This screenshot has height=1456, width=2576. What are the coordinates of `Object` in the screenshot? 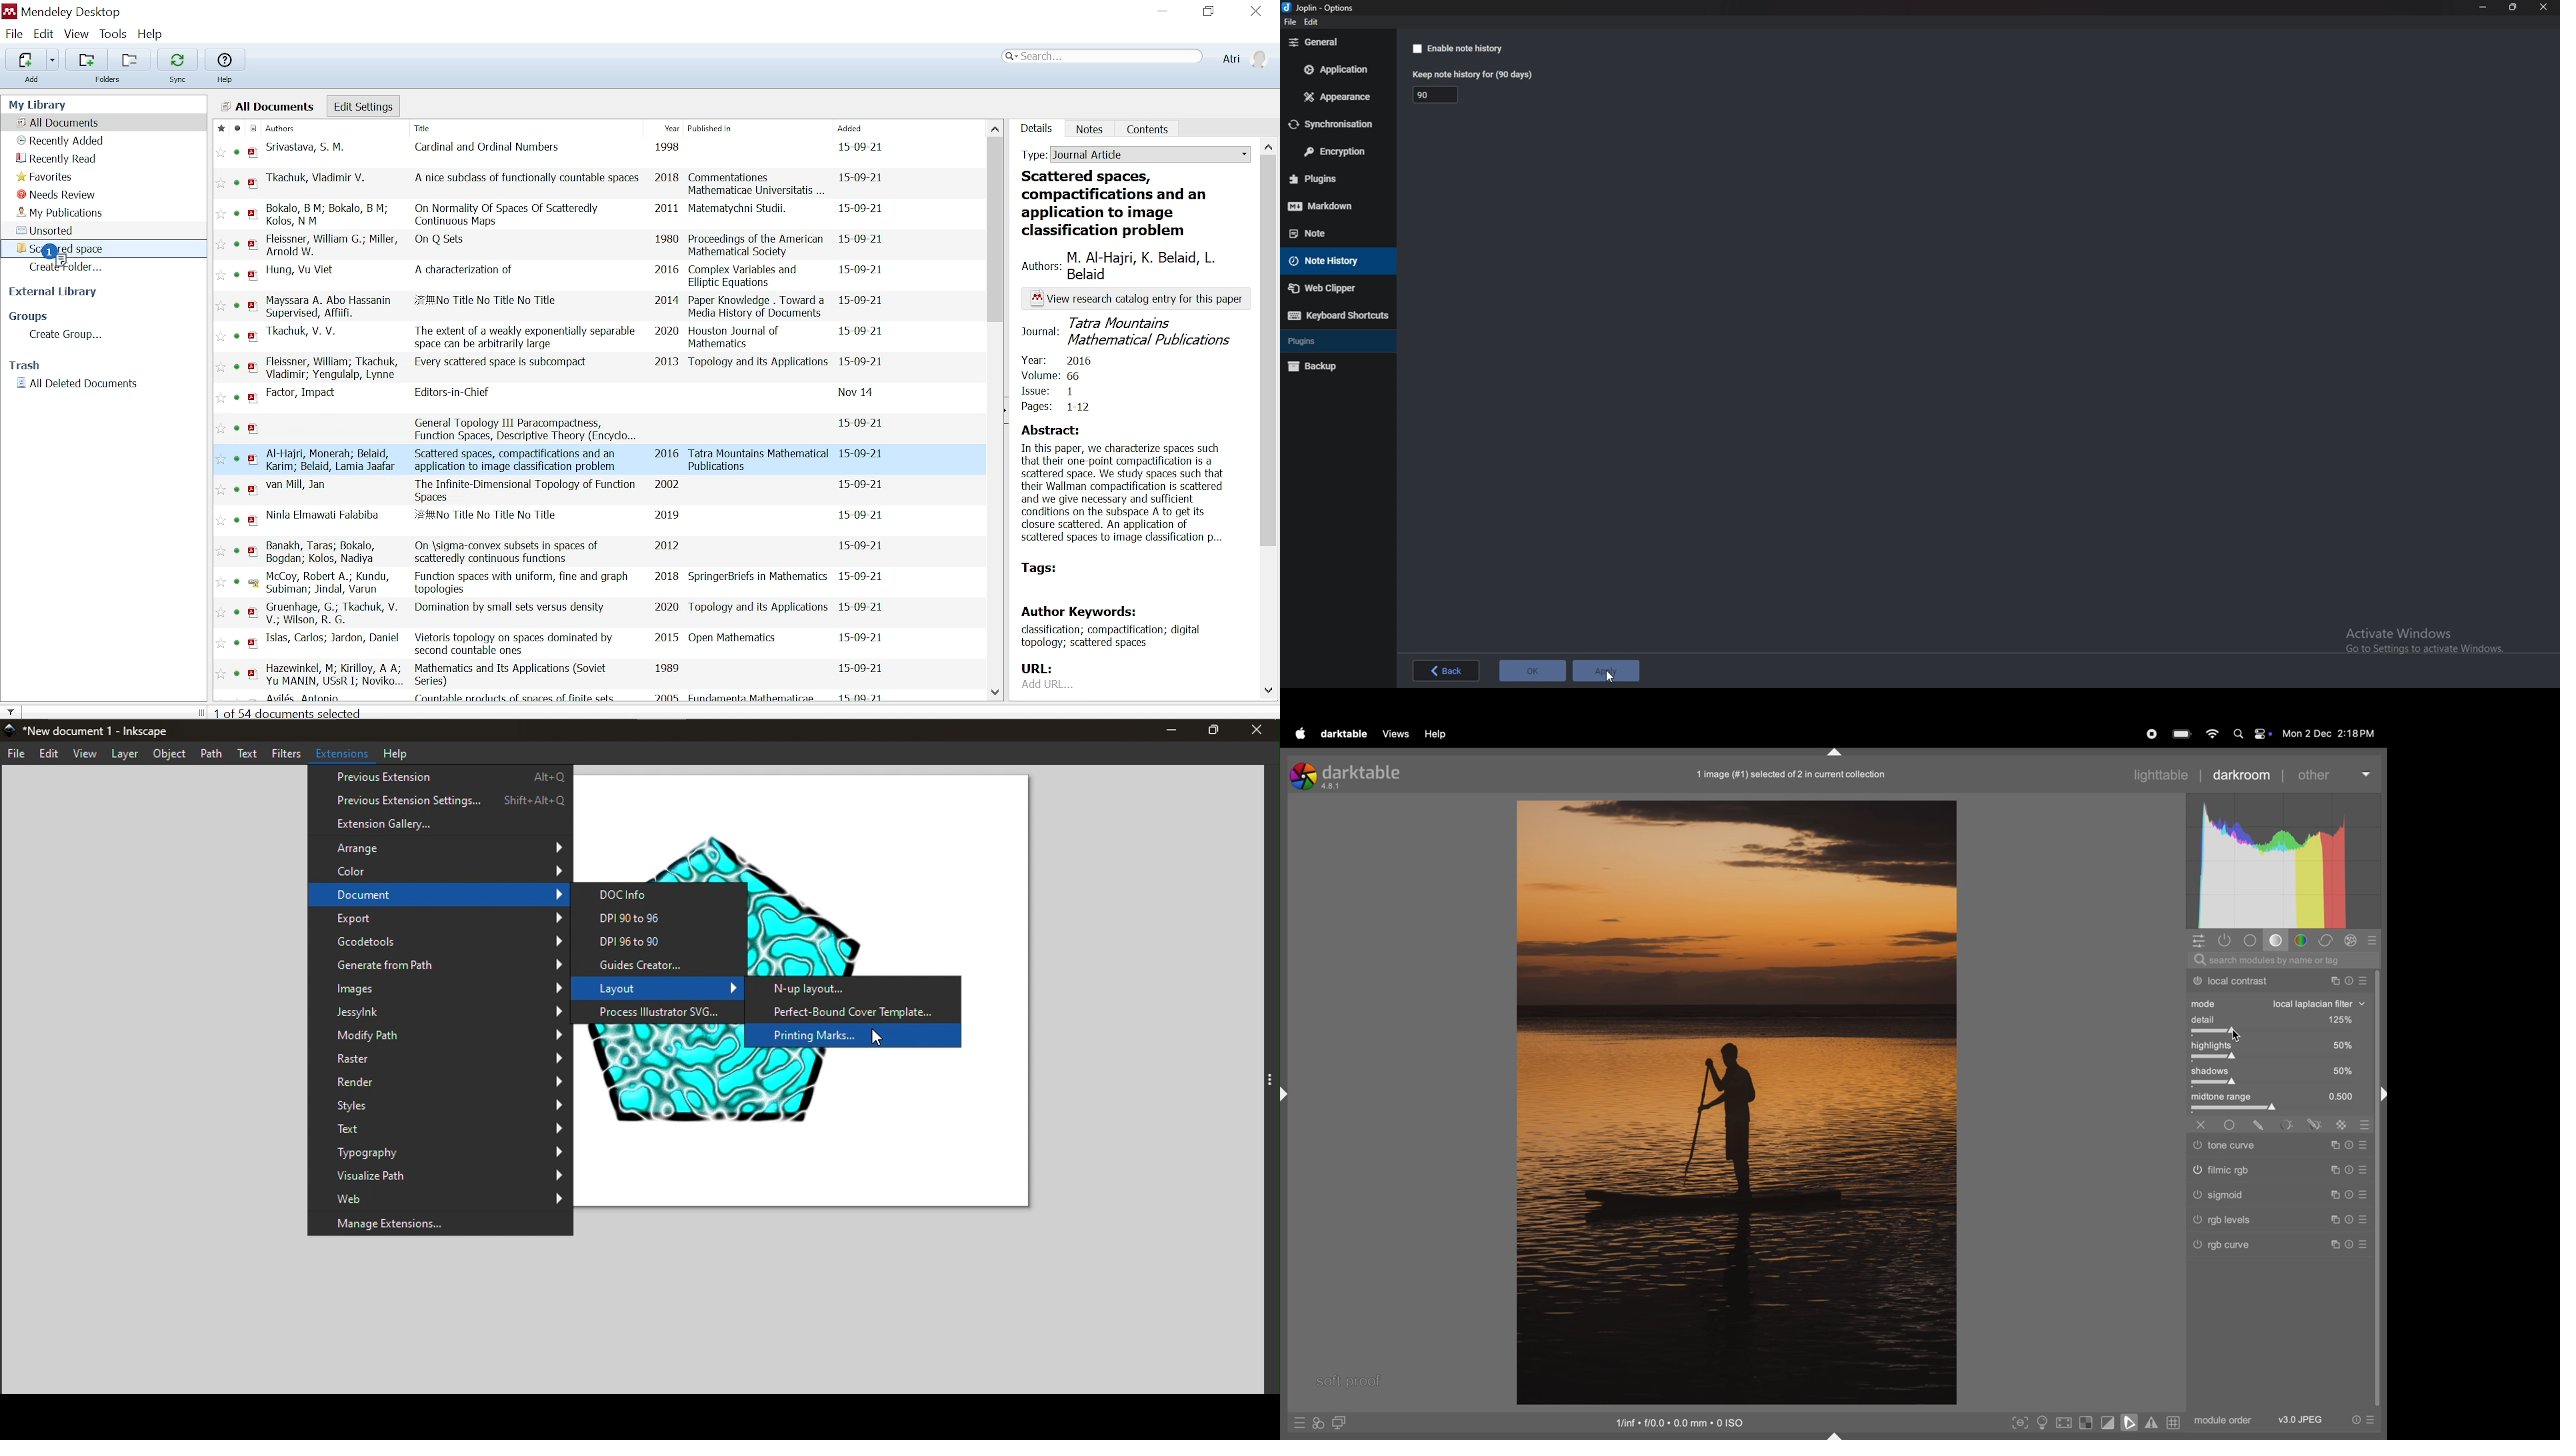 It's located at (171, 755).